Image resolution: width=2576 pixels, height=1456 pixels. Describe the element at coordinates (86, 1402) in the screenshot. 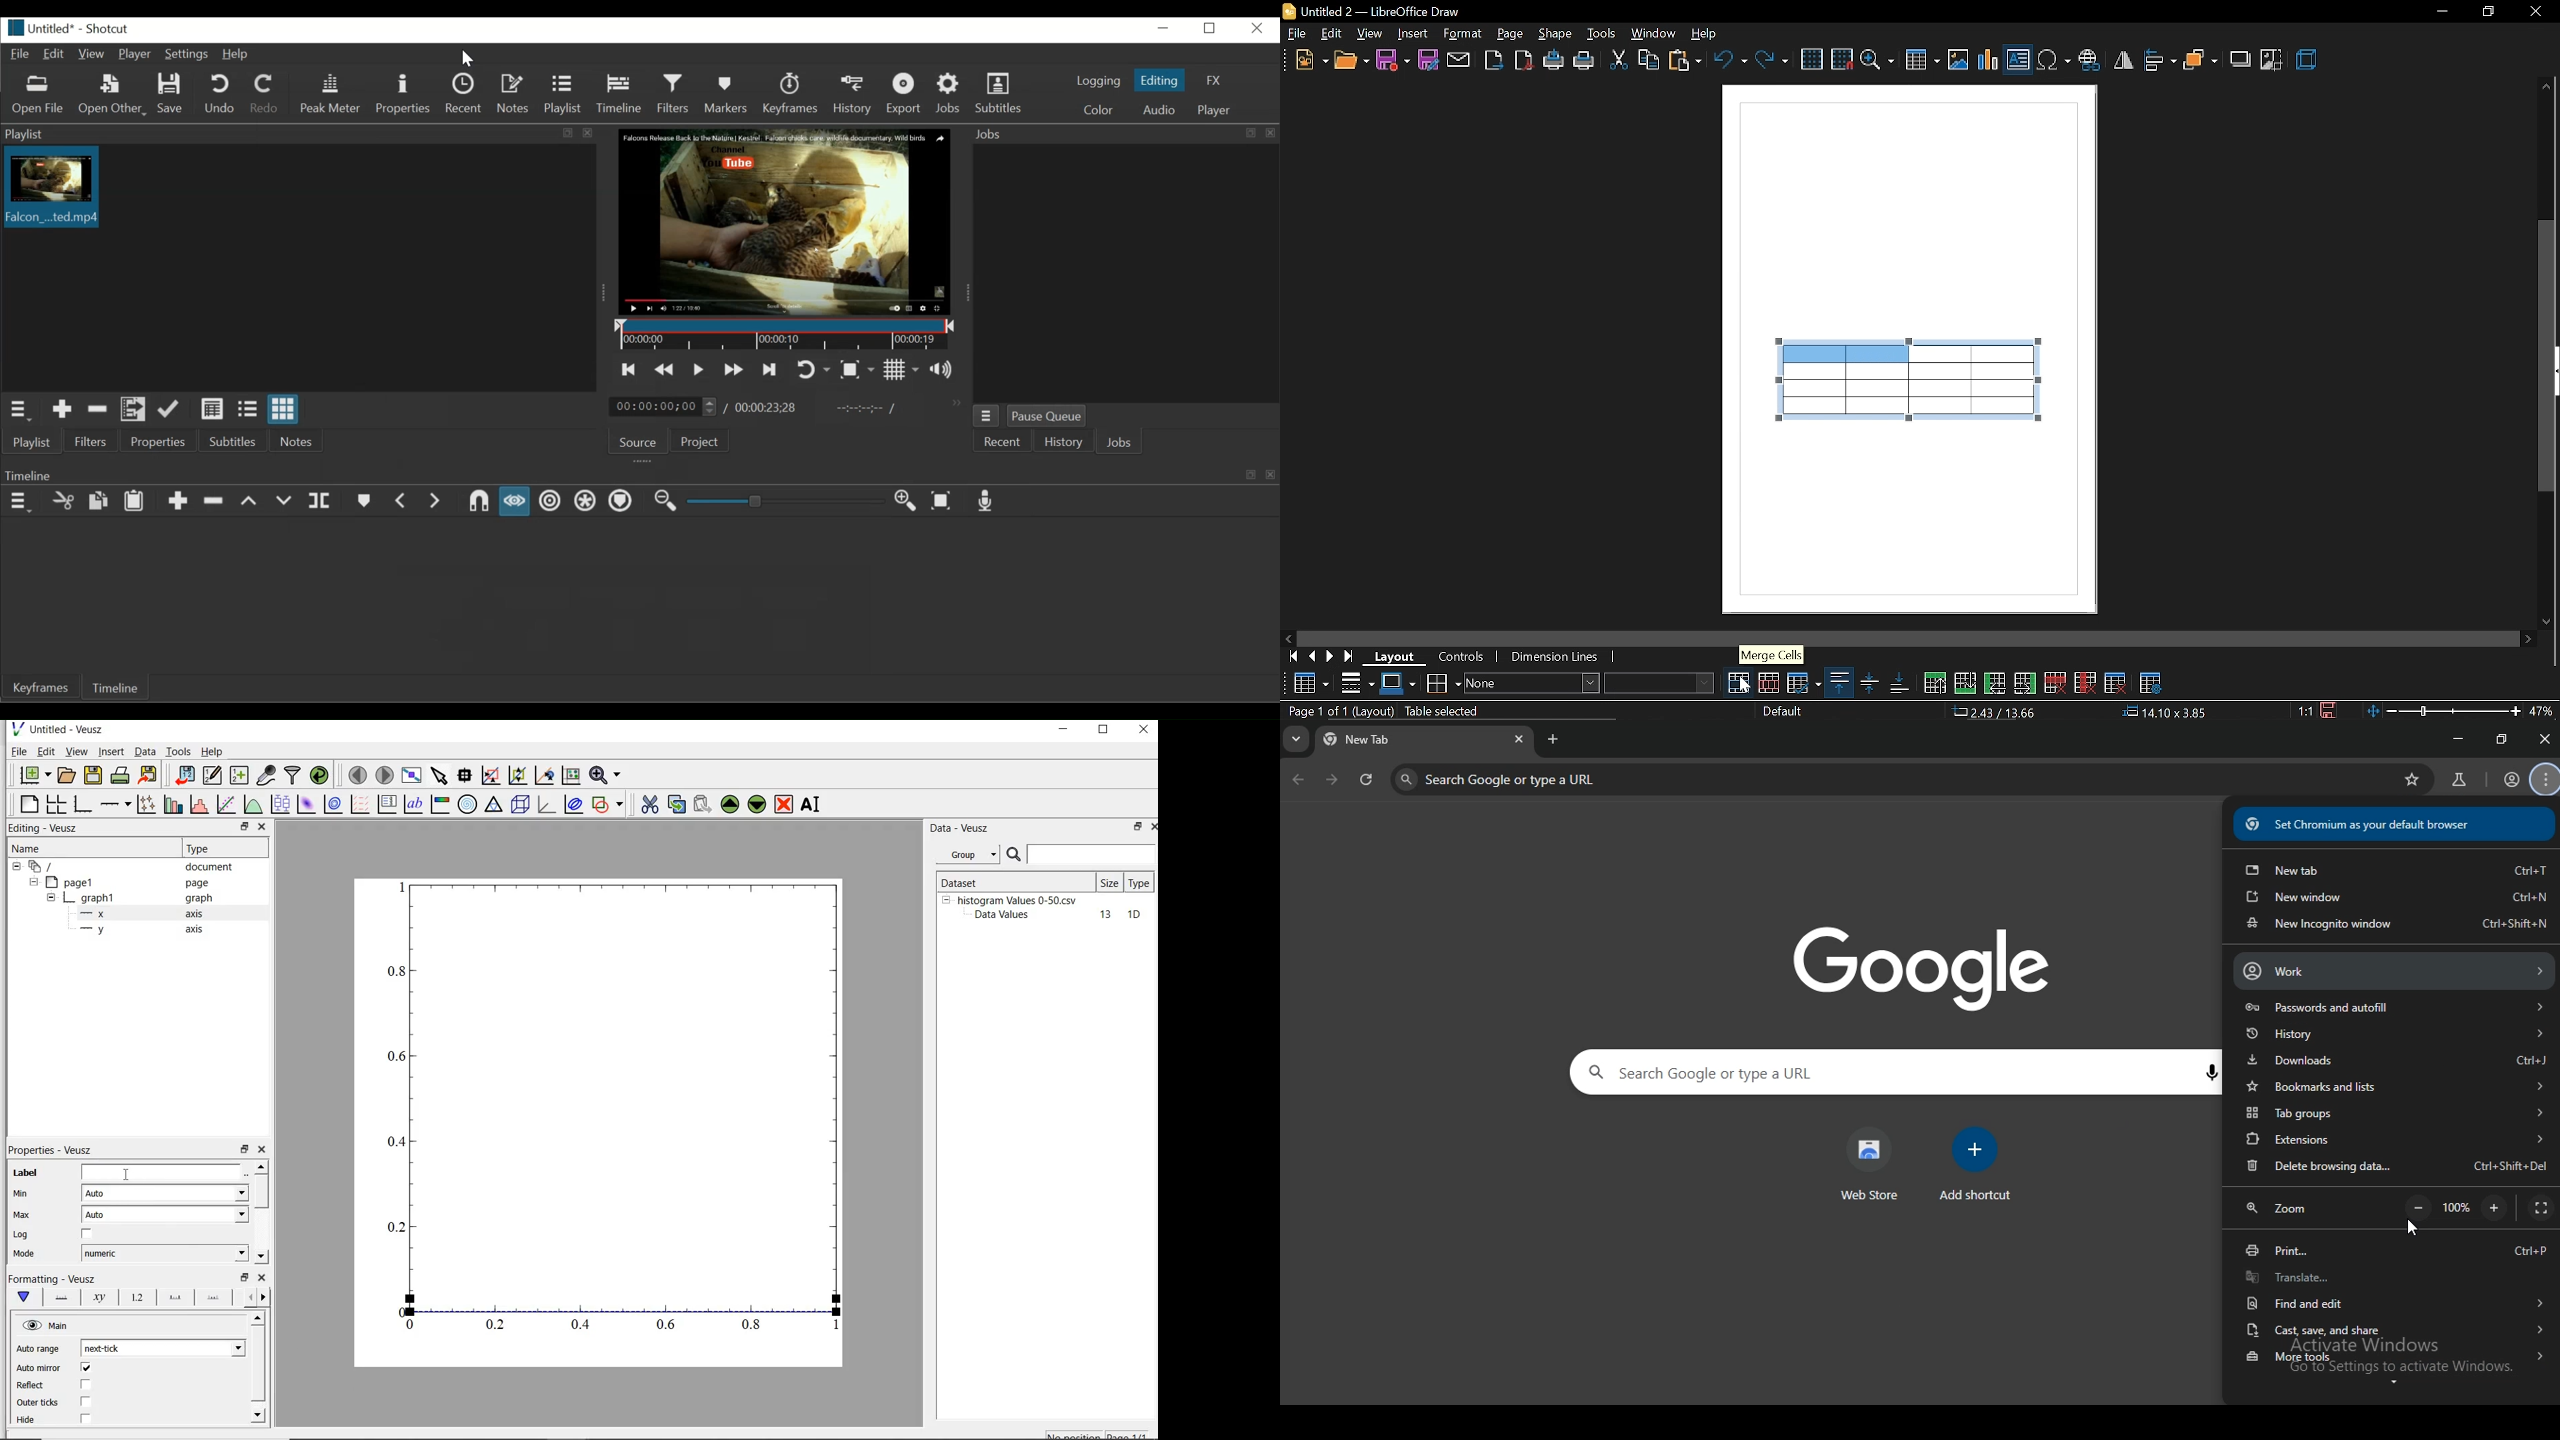

I see `checkbox` at that location.